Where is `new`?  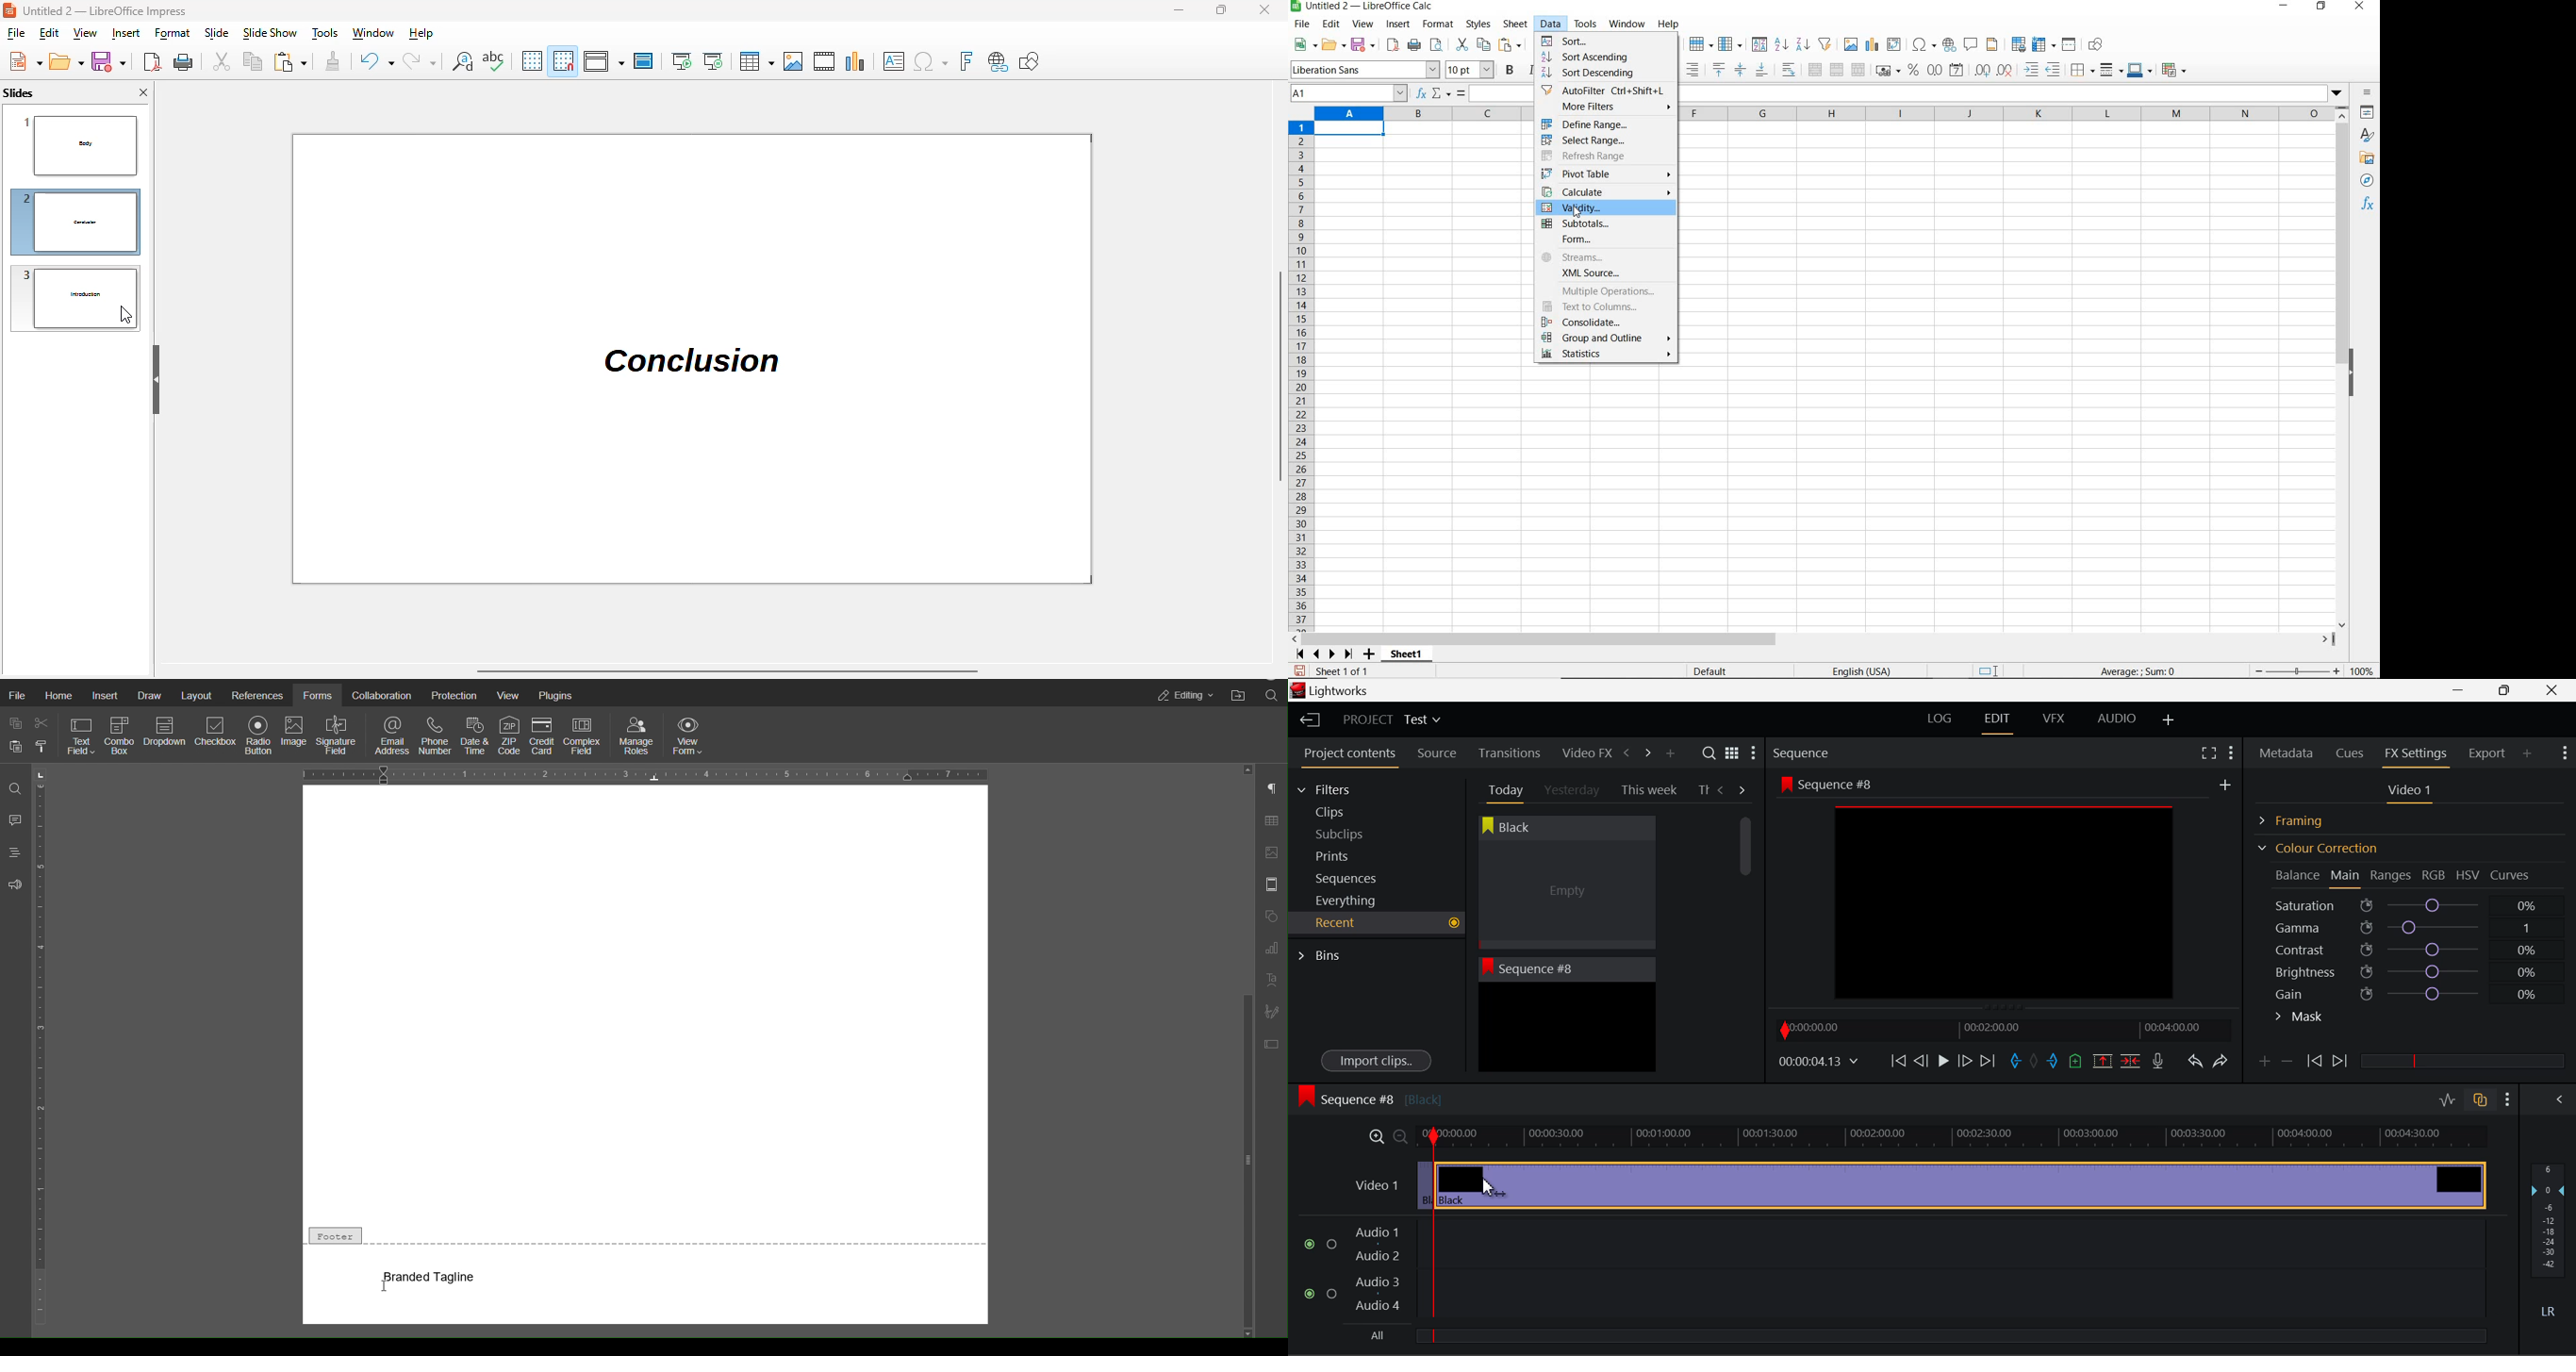 new is located at coordinates (25, 60).